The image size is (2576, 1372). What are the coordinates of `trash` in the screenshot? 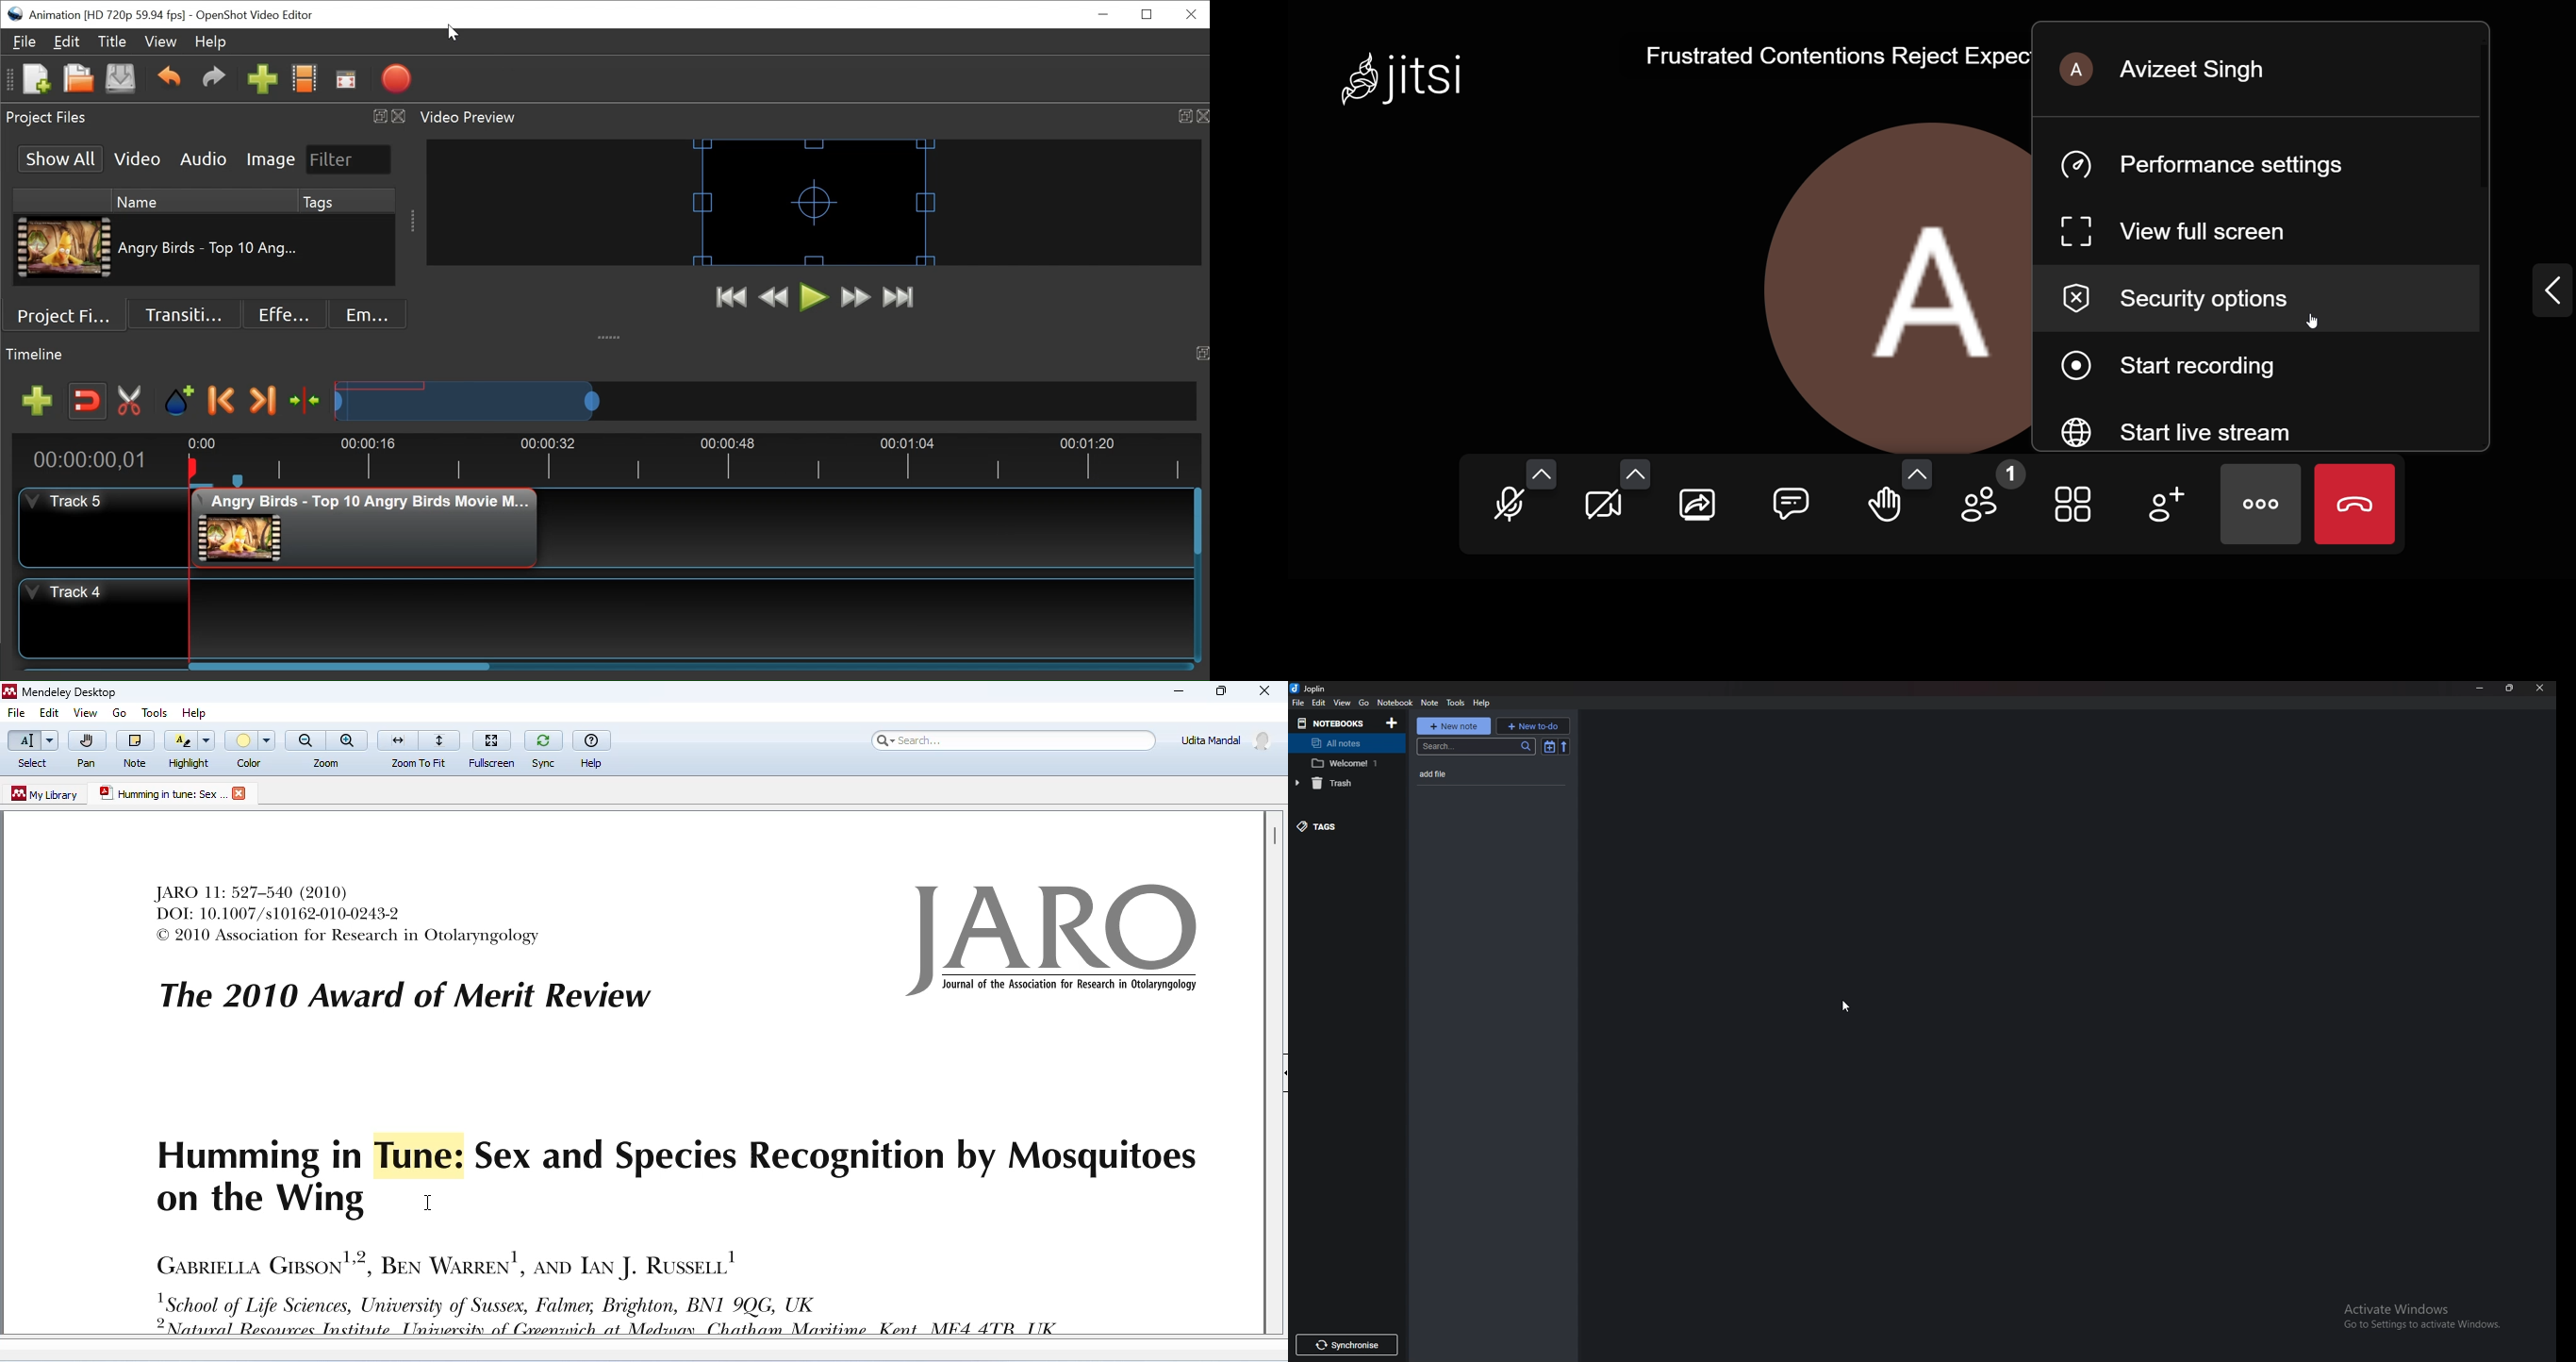 It's located at (1339, 783).